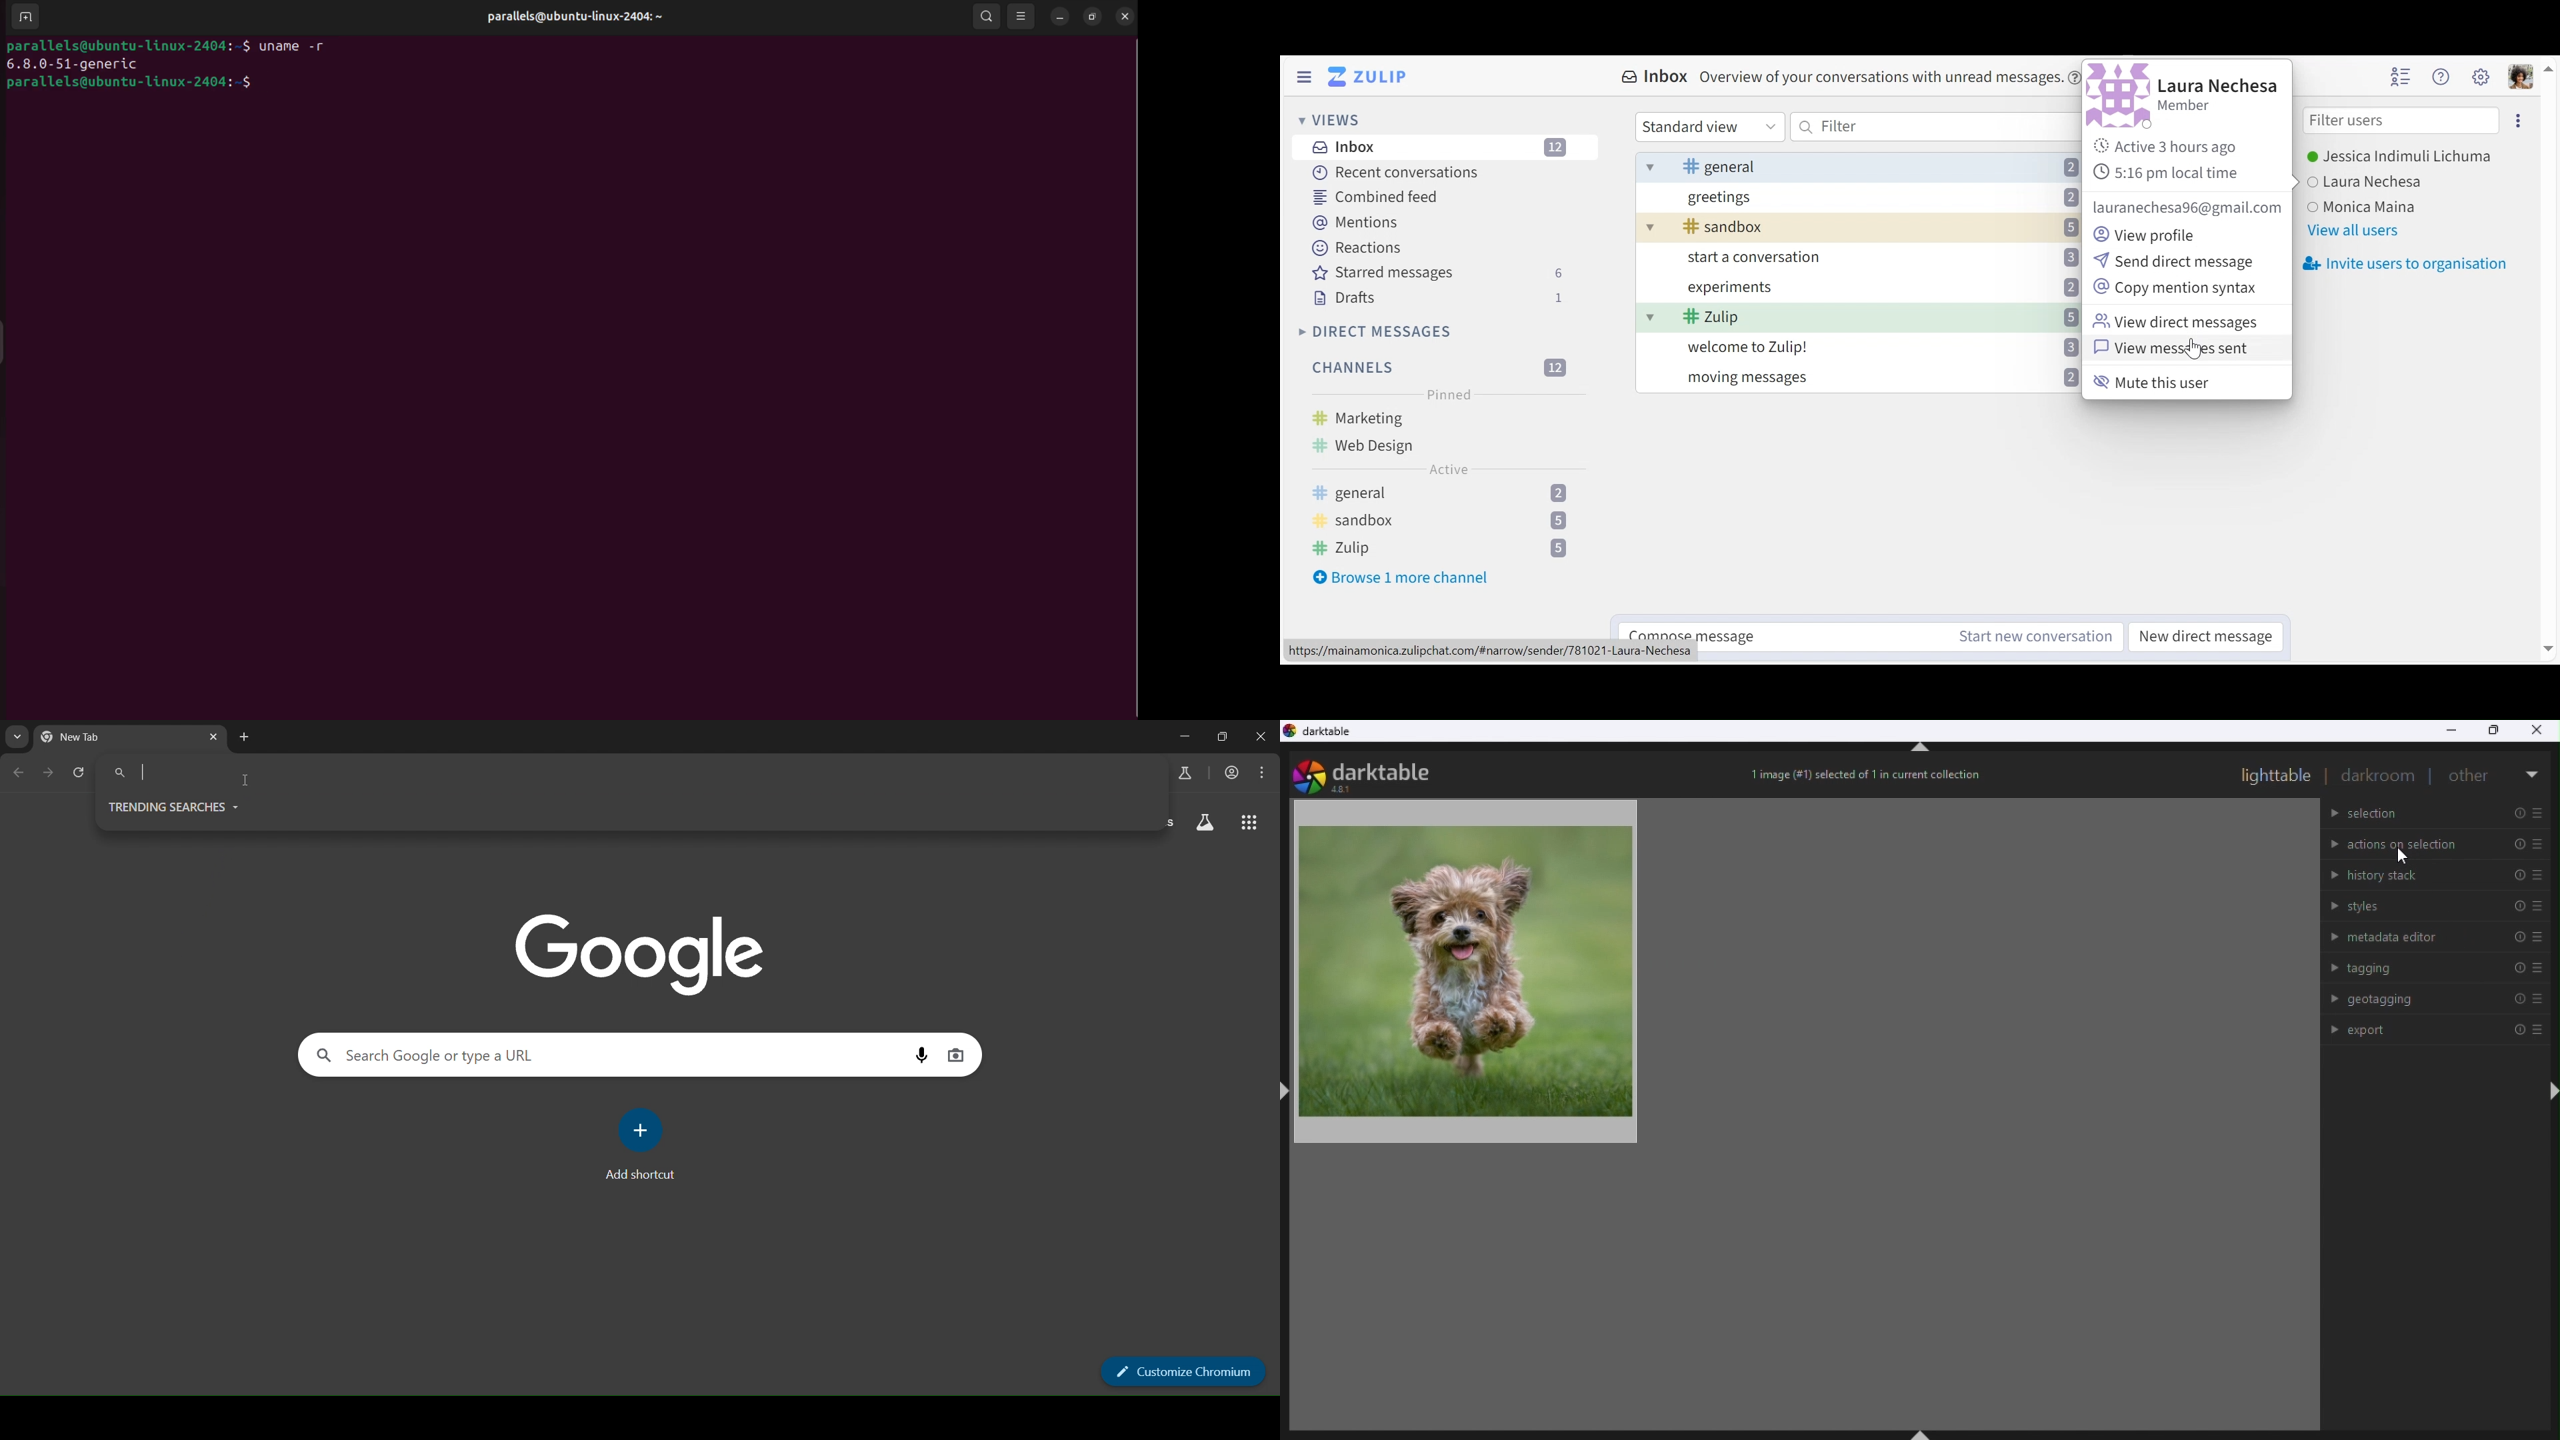  What do you see at coordinates (1883, 318) in the screenshot?
I see `- Zulip` at bounding box center [1883, 318].